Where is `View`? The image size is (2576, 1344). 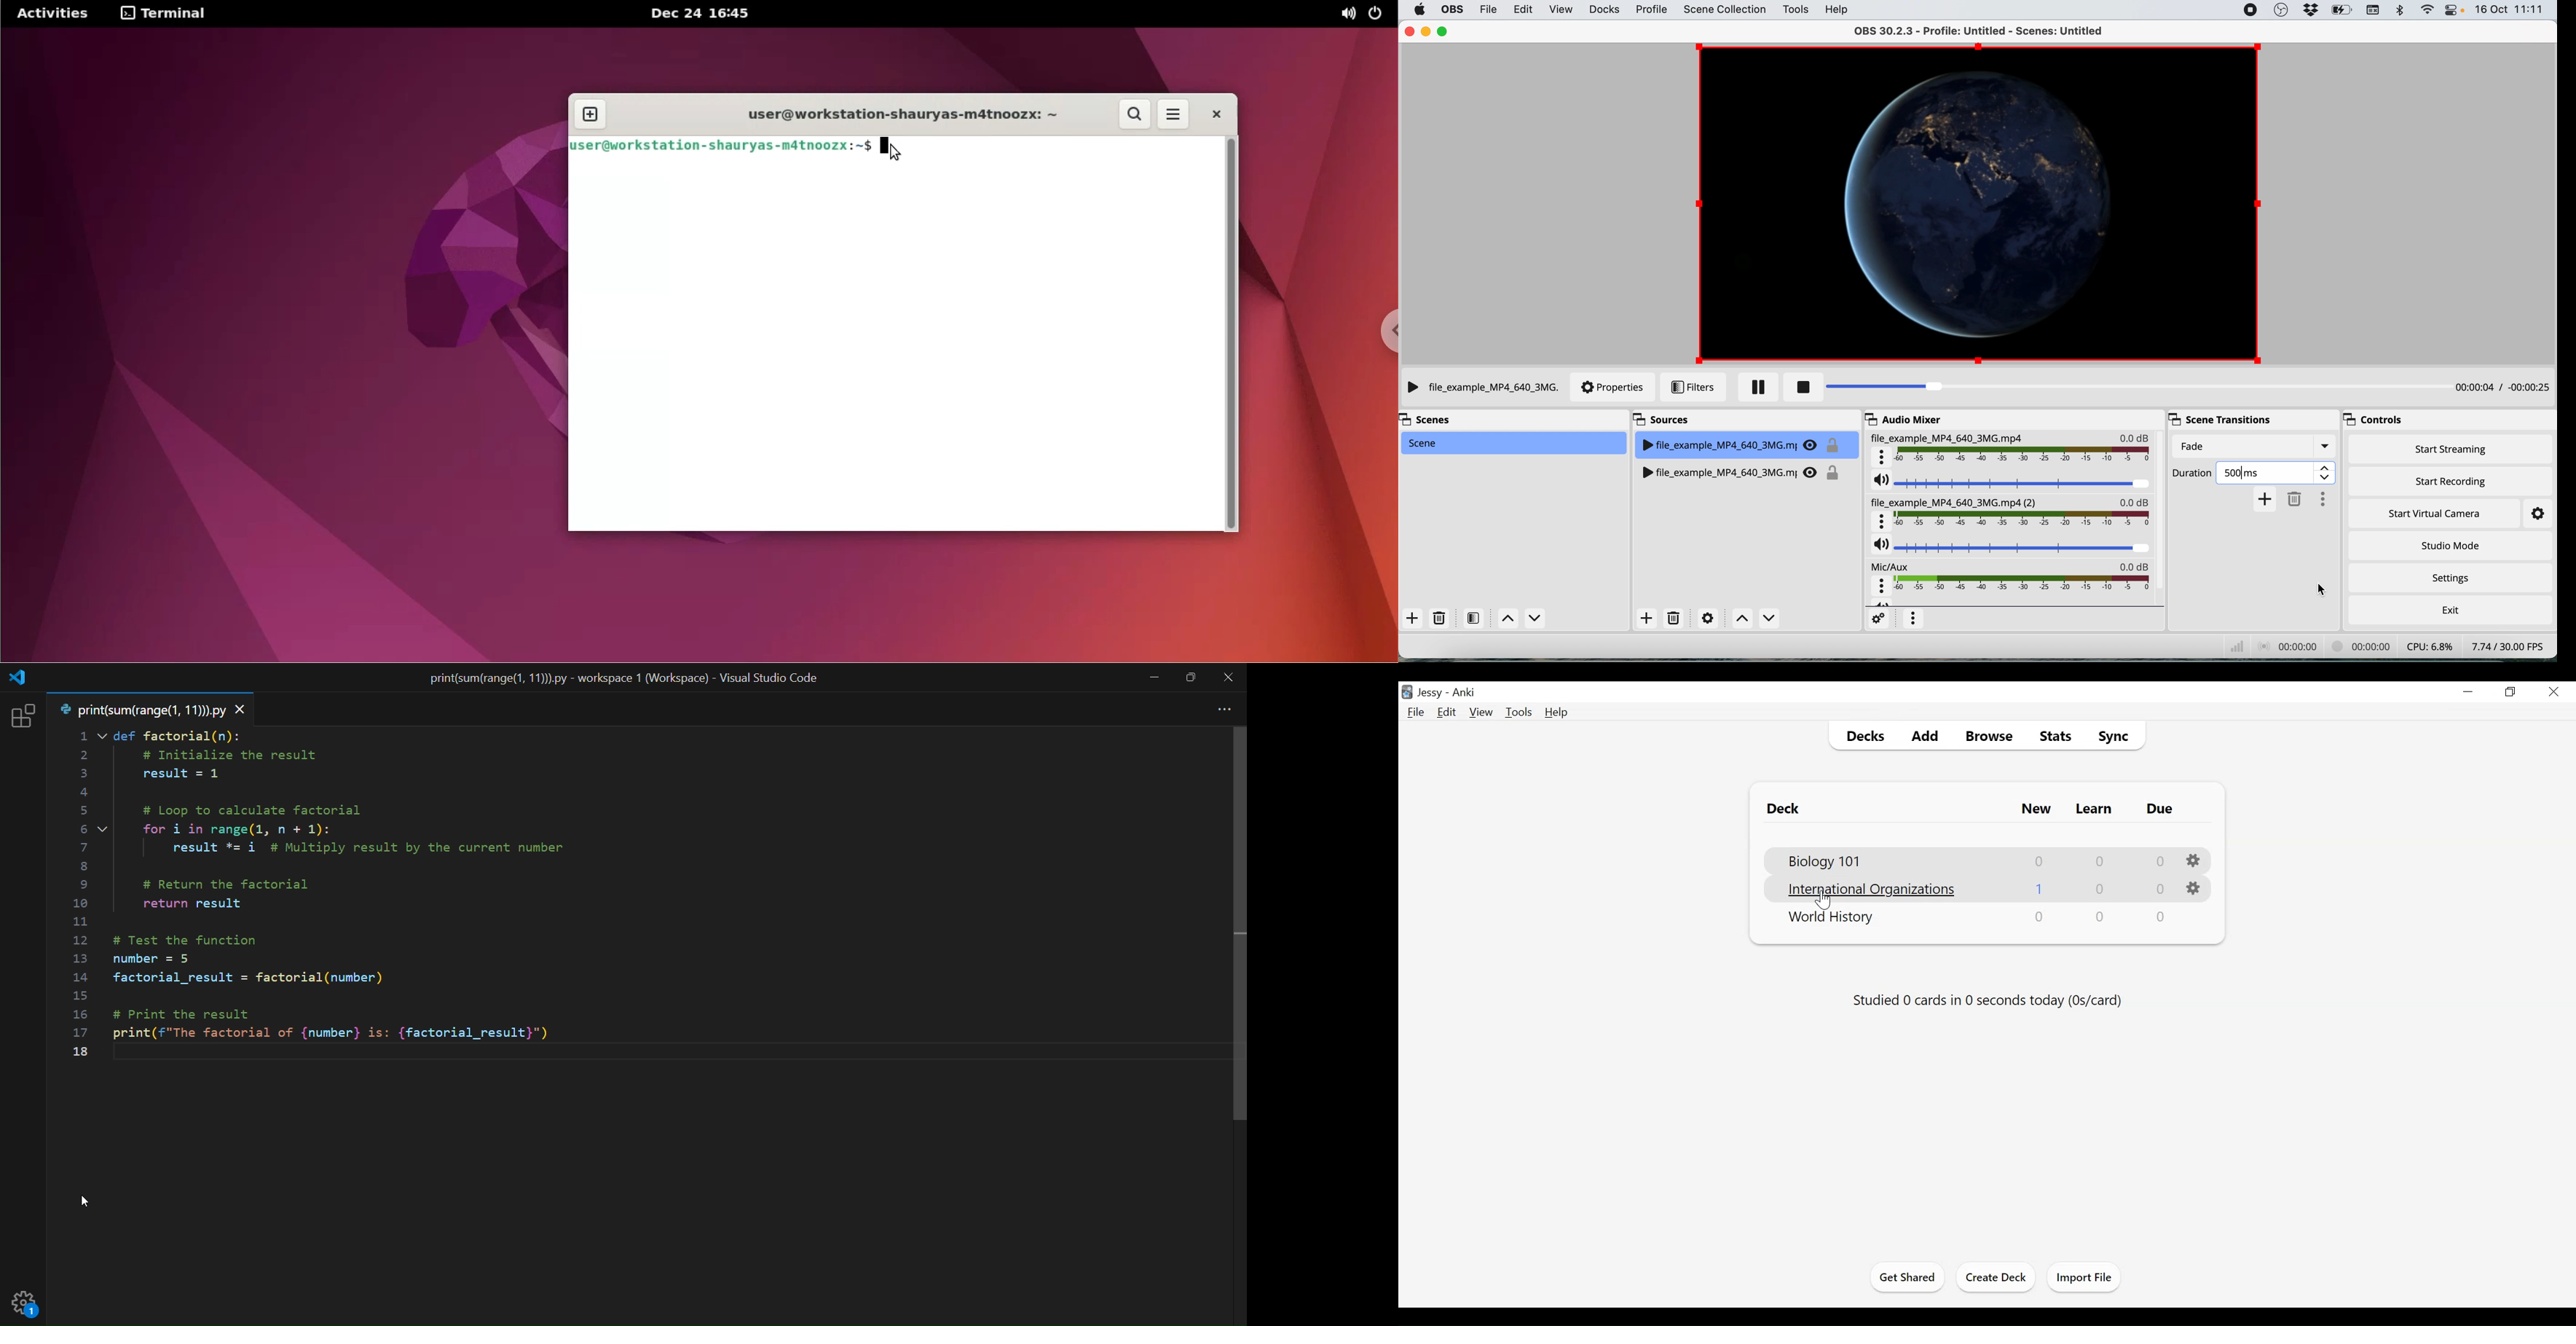 View is located at coordinates (1481, 711).